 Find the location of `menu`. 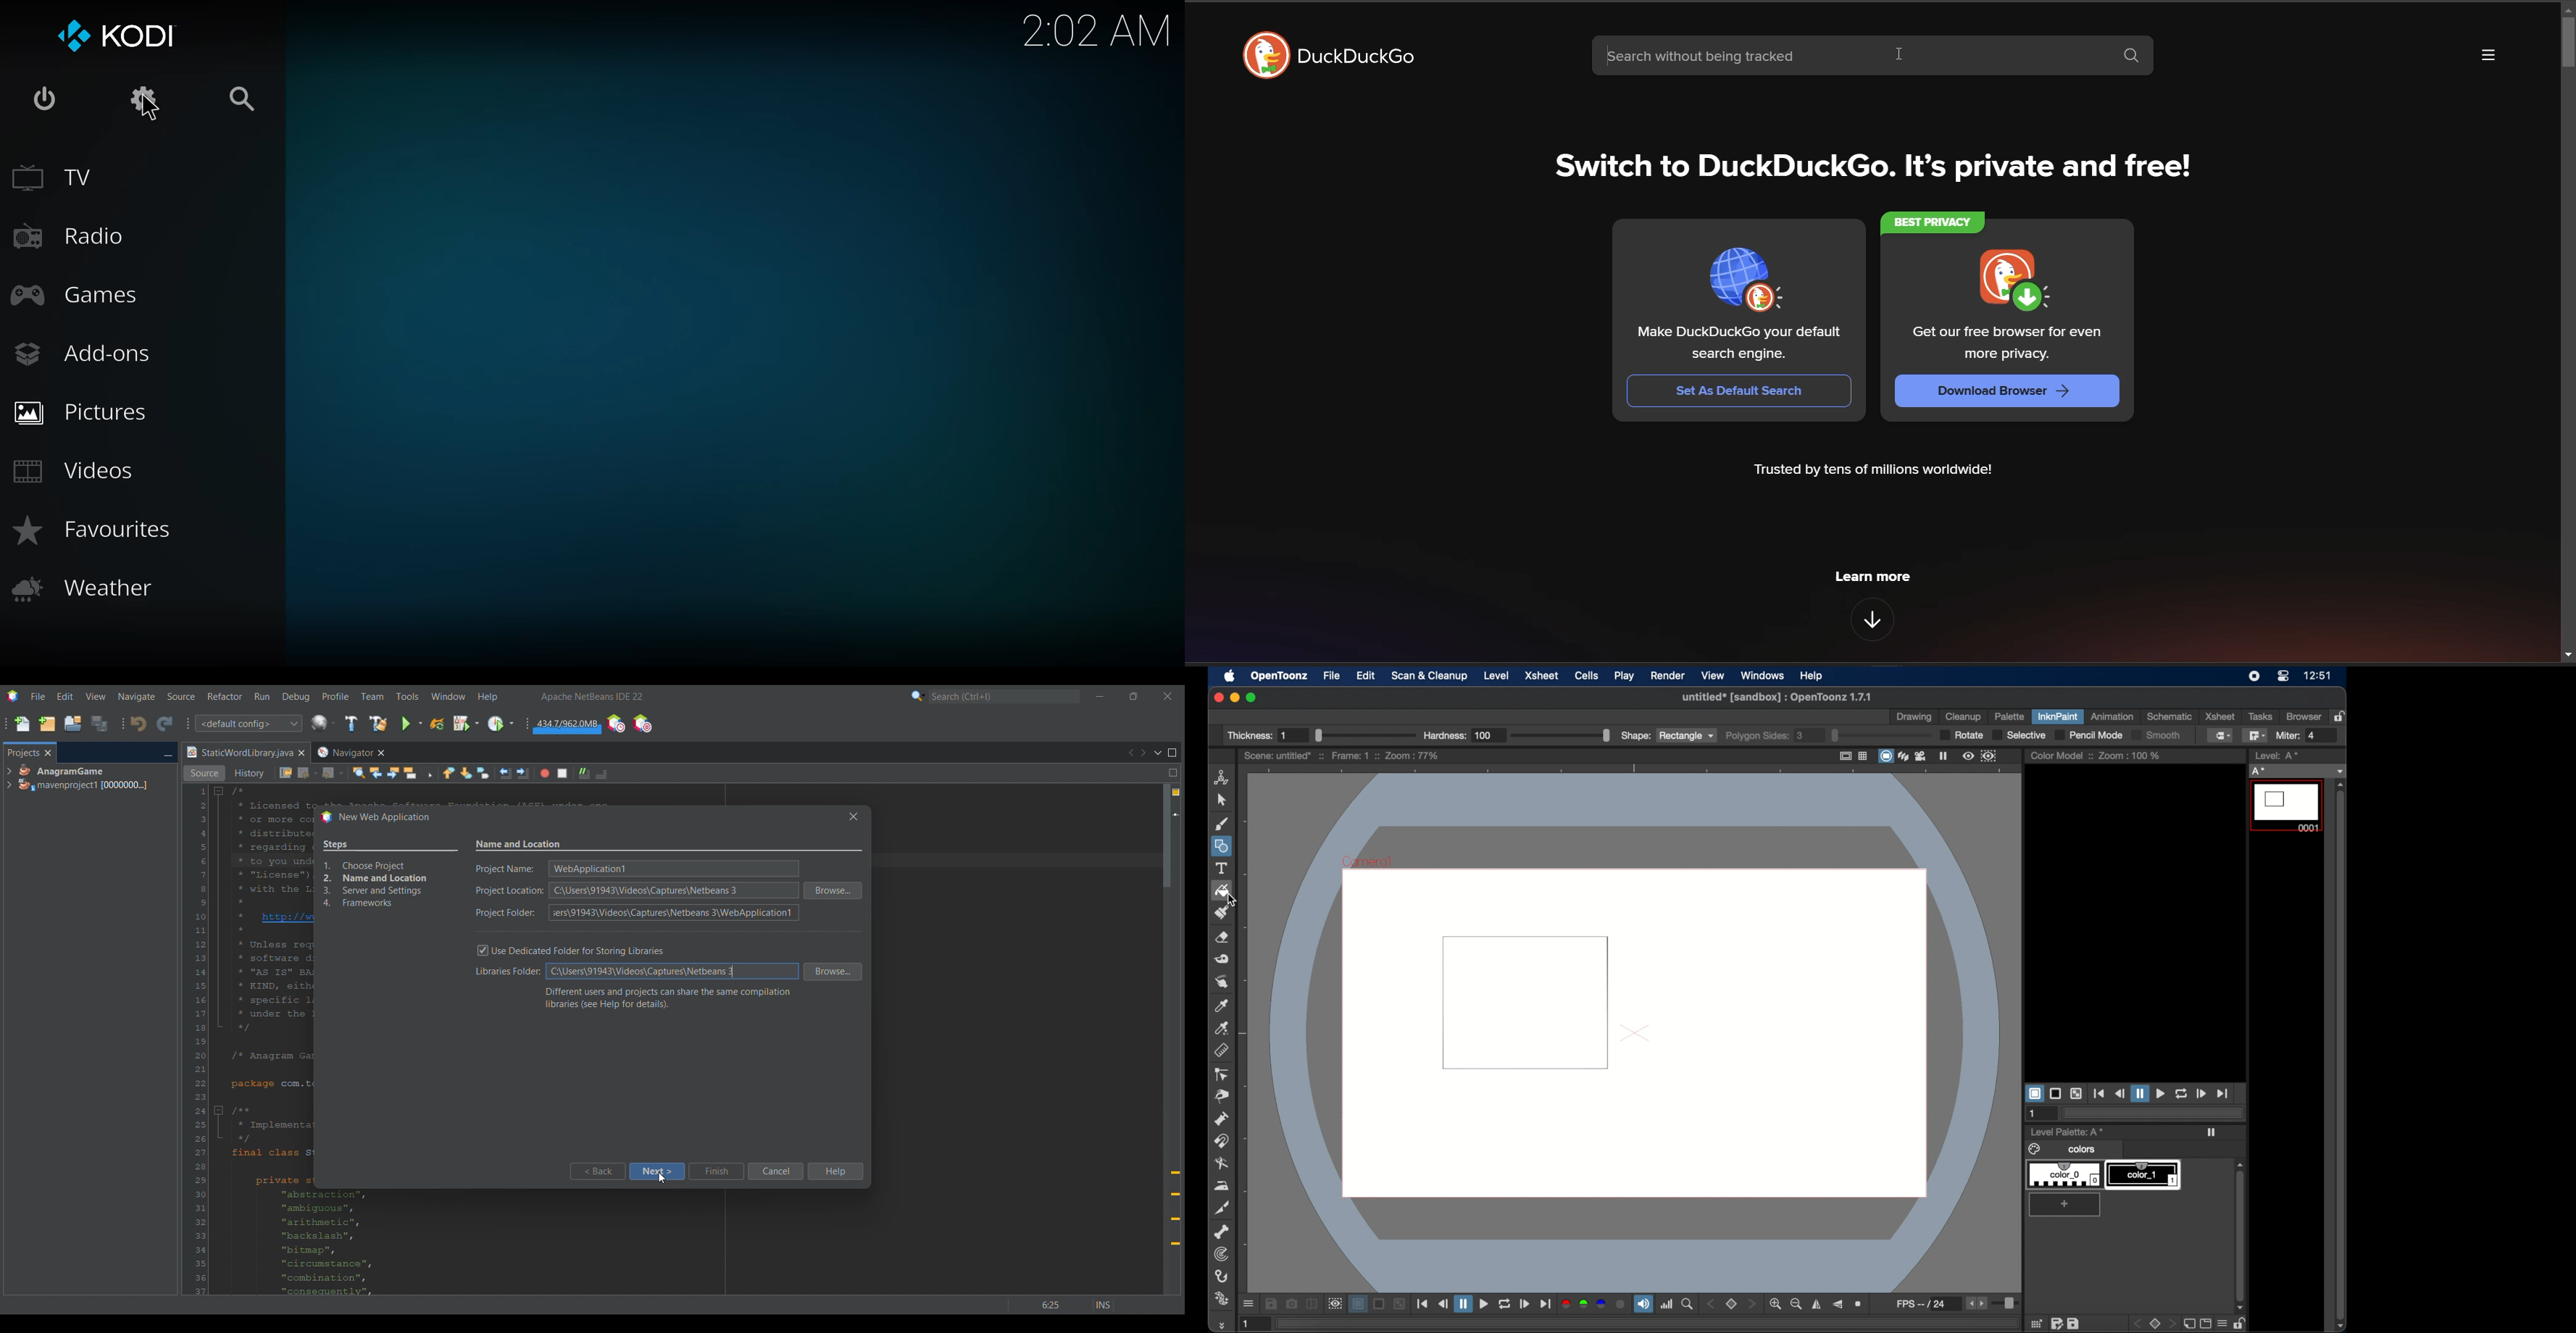

menu is located at coordinates (2222, 1323).